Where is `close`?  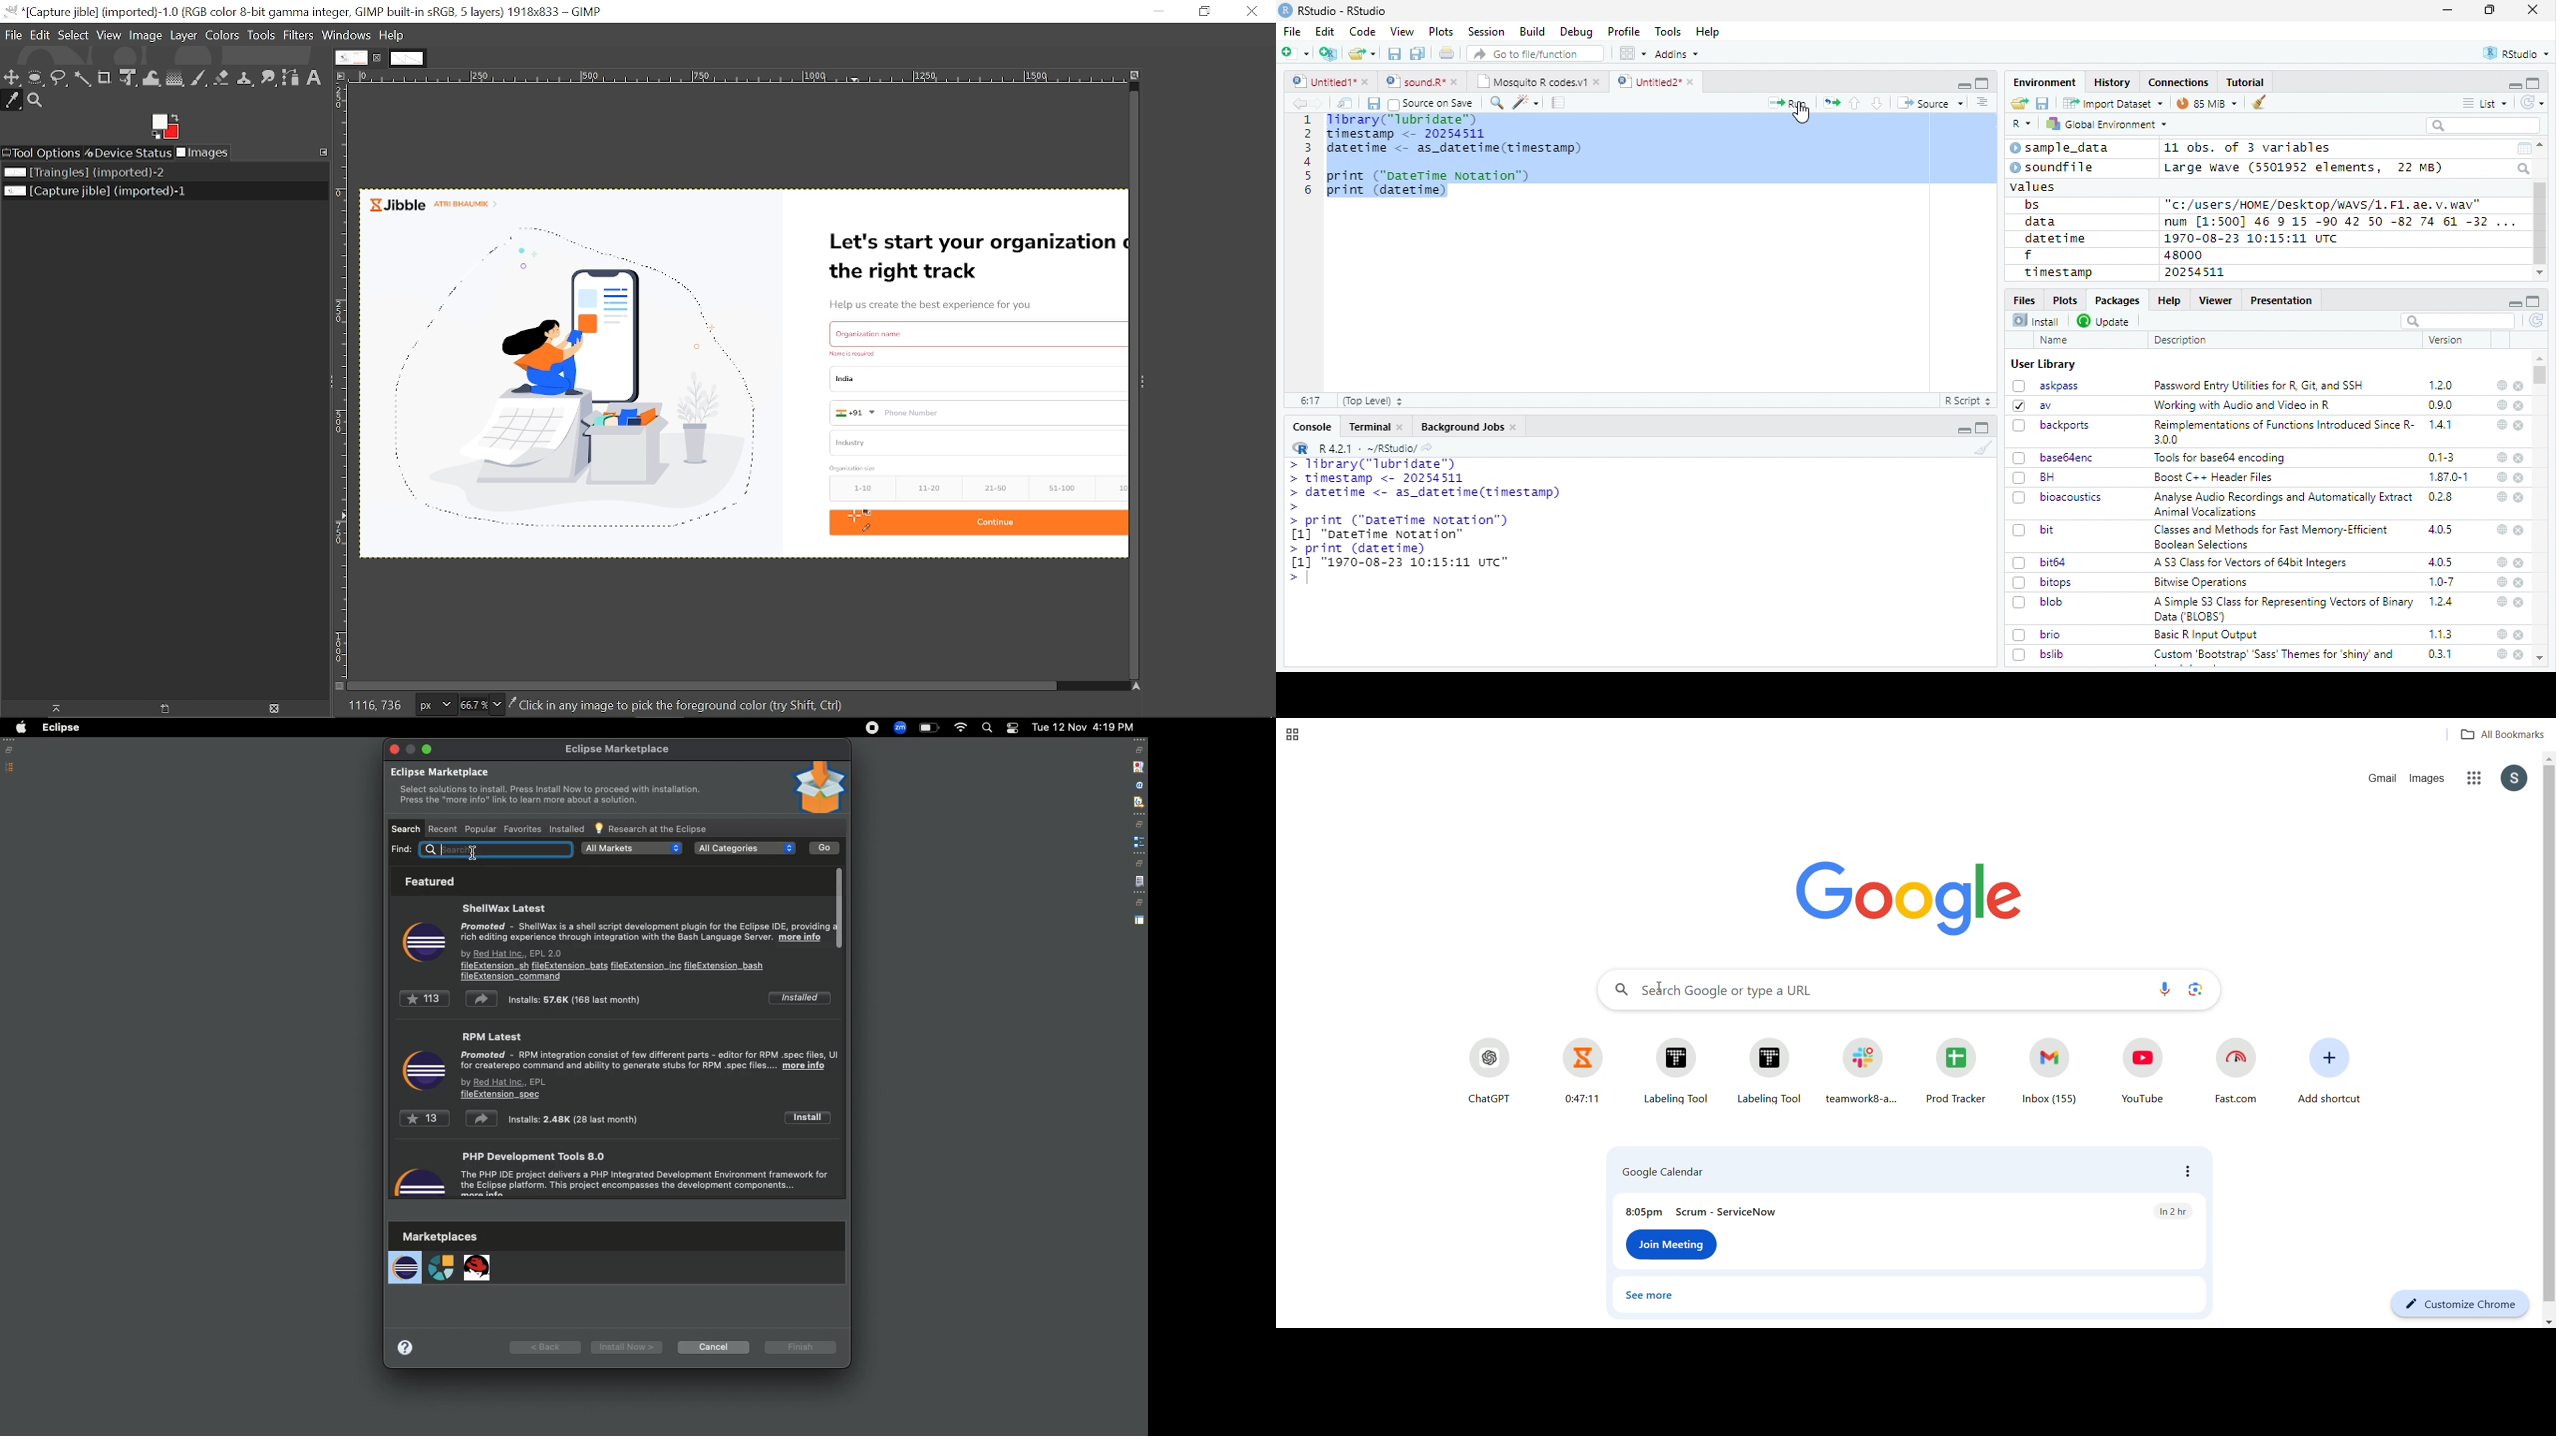 close is located at coordinates (2519, 584).